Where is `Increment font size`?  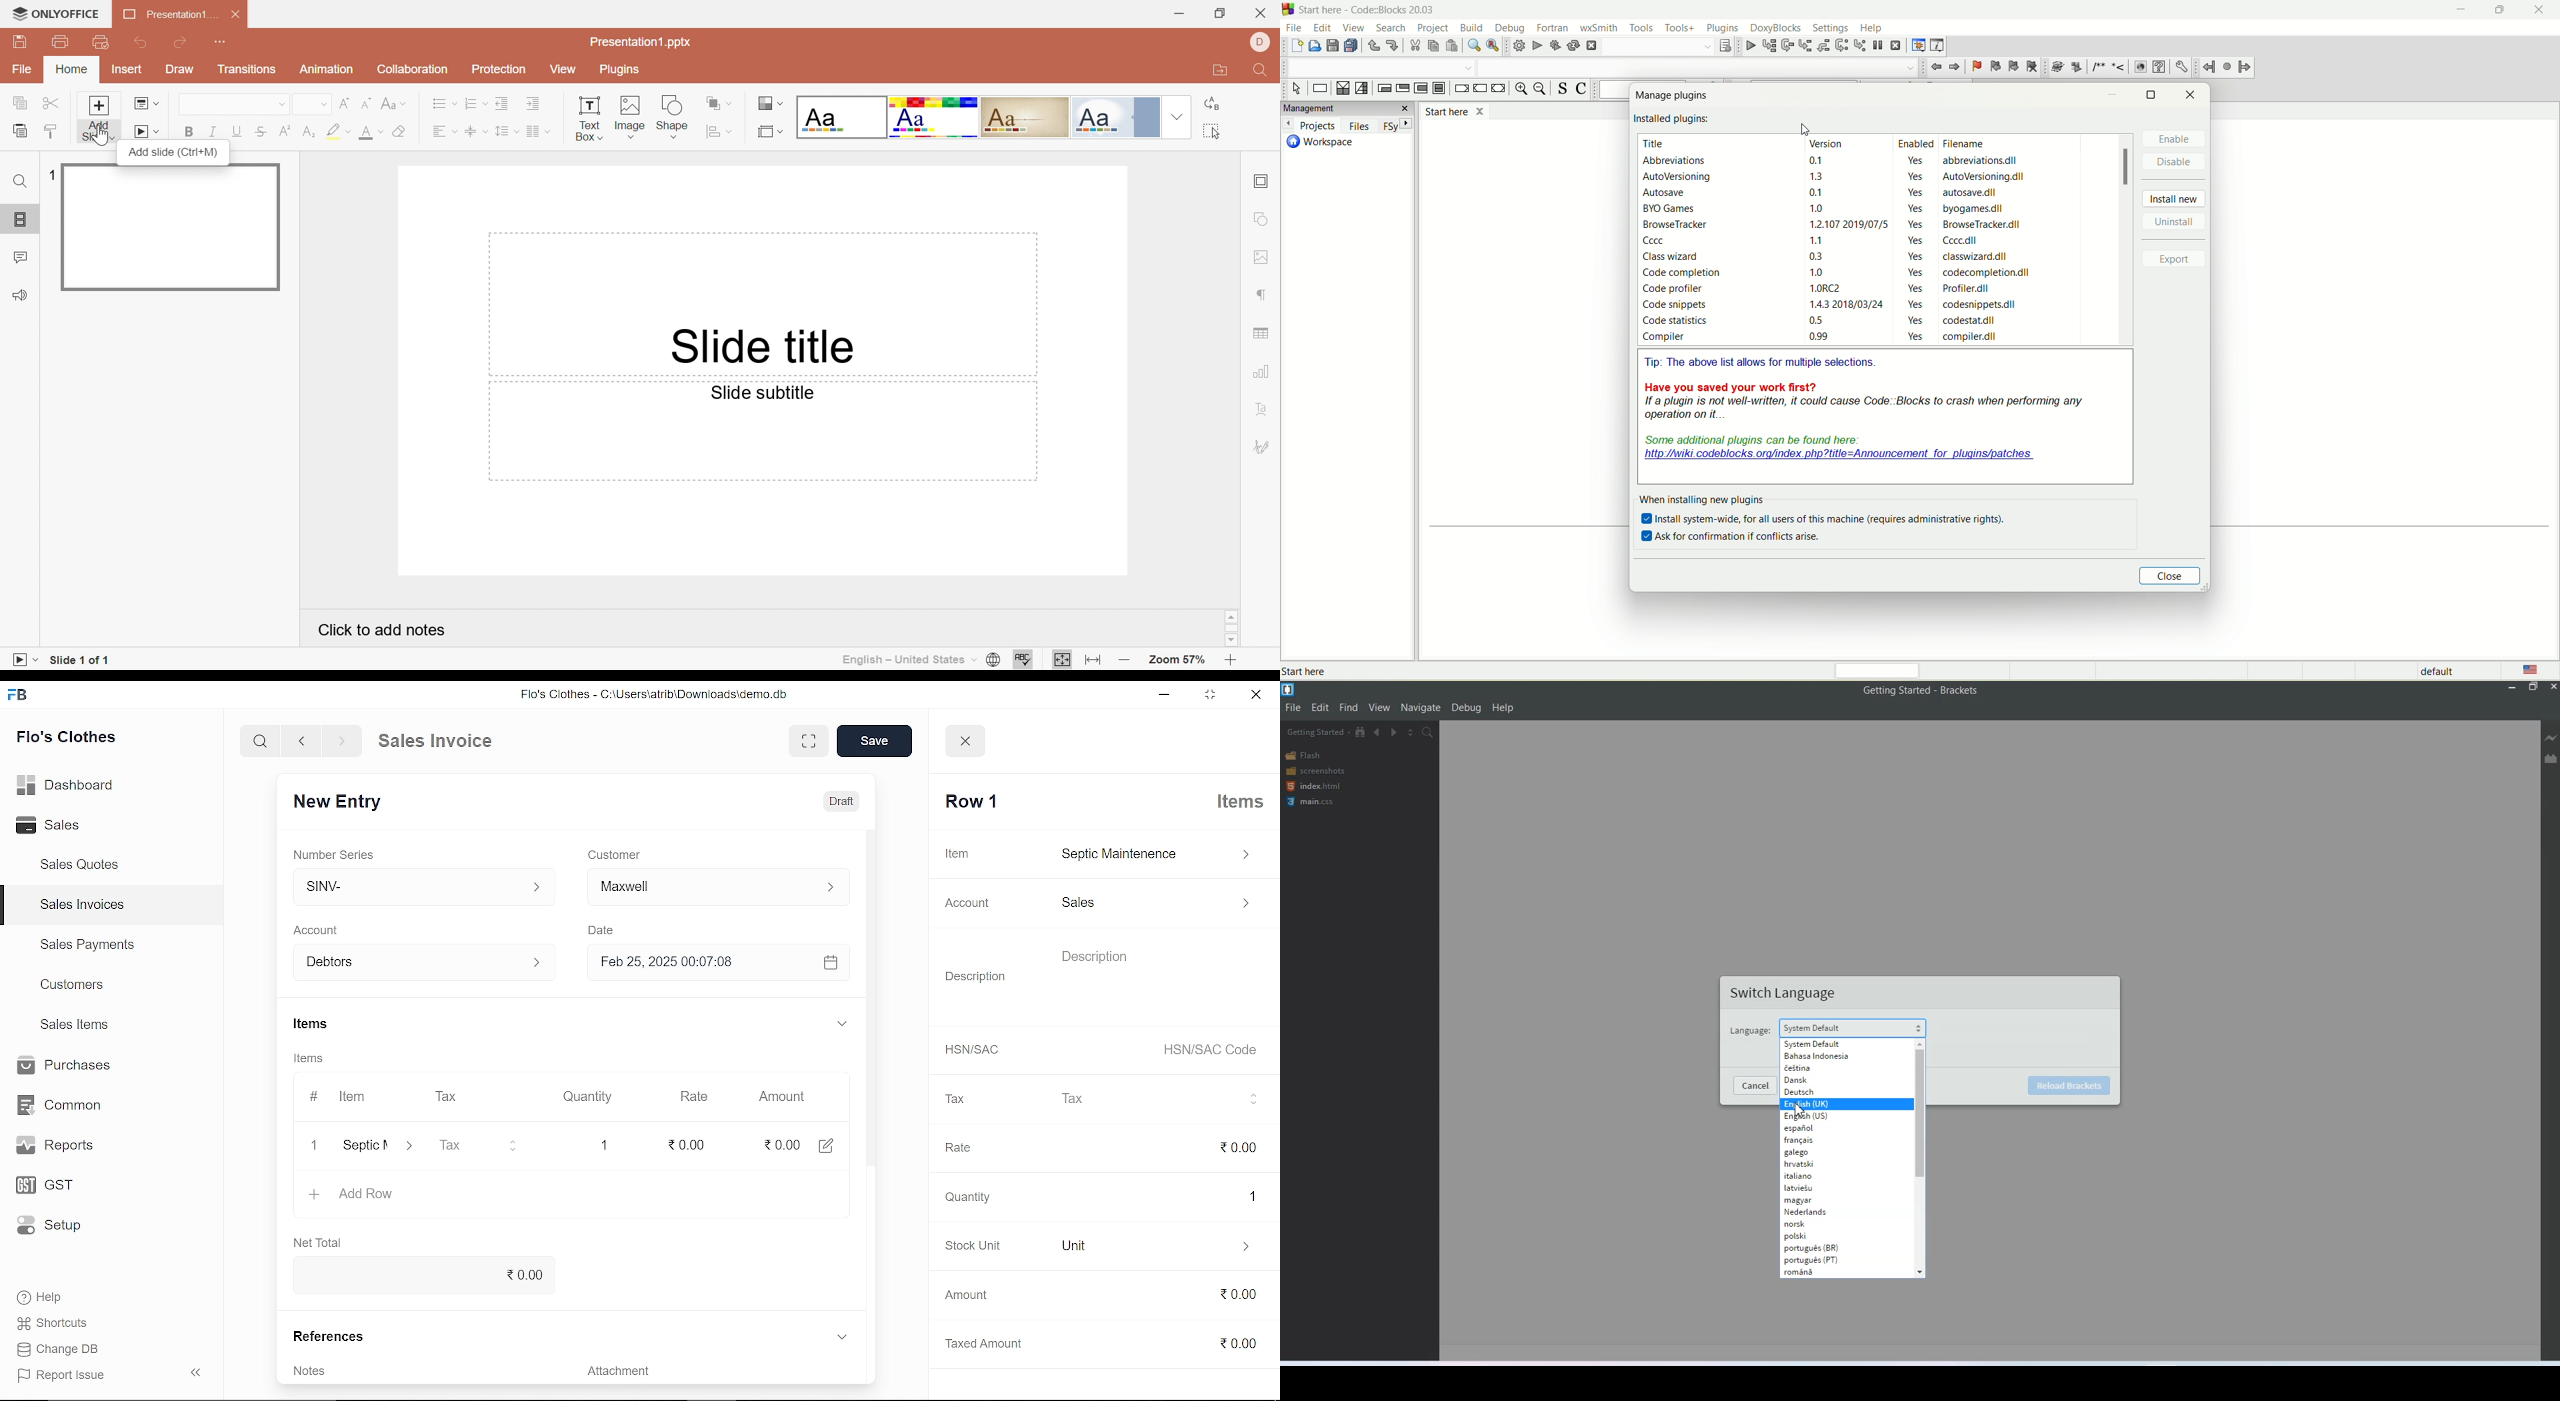
Increment font size is located at coordinates (346, 105).